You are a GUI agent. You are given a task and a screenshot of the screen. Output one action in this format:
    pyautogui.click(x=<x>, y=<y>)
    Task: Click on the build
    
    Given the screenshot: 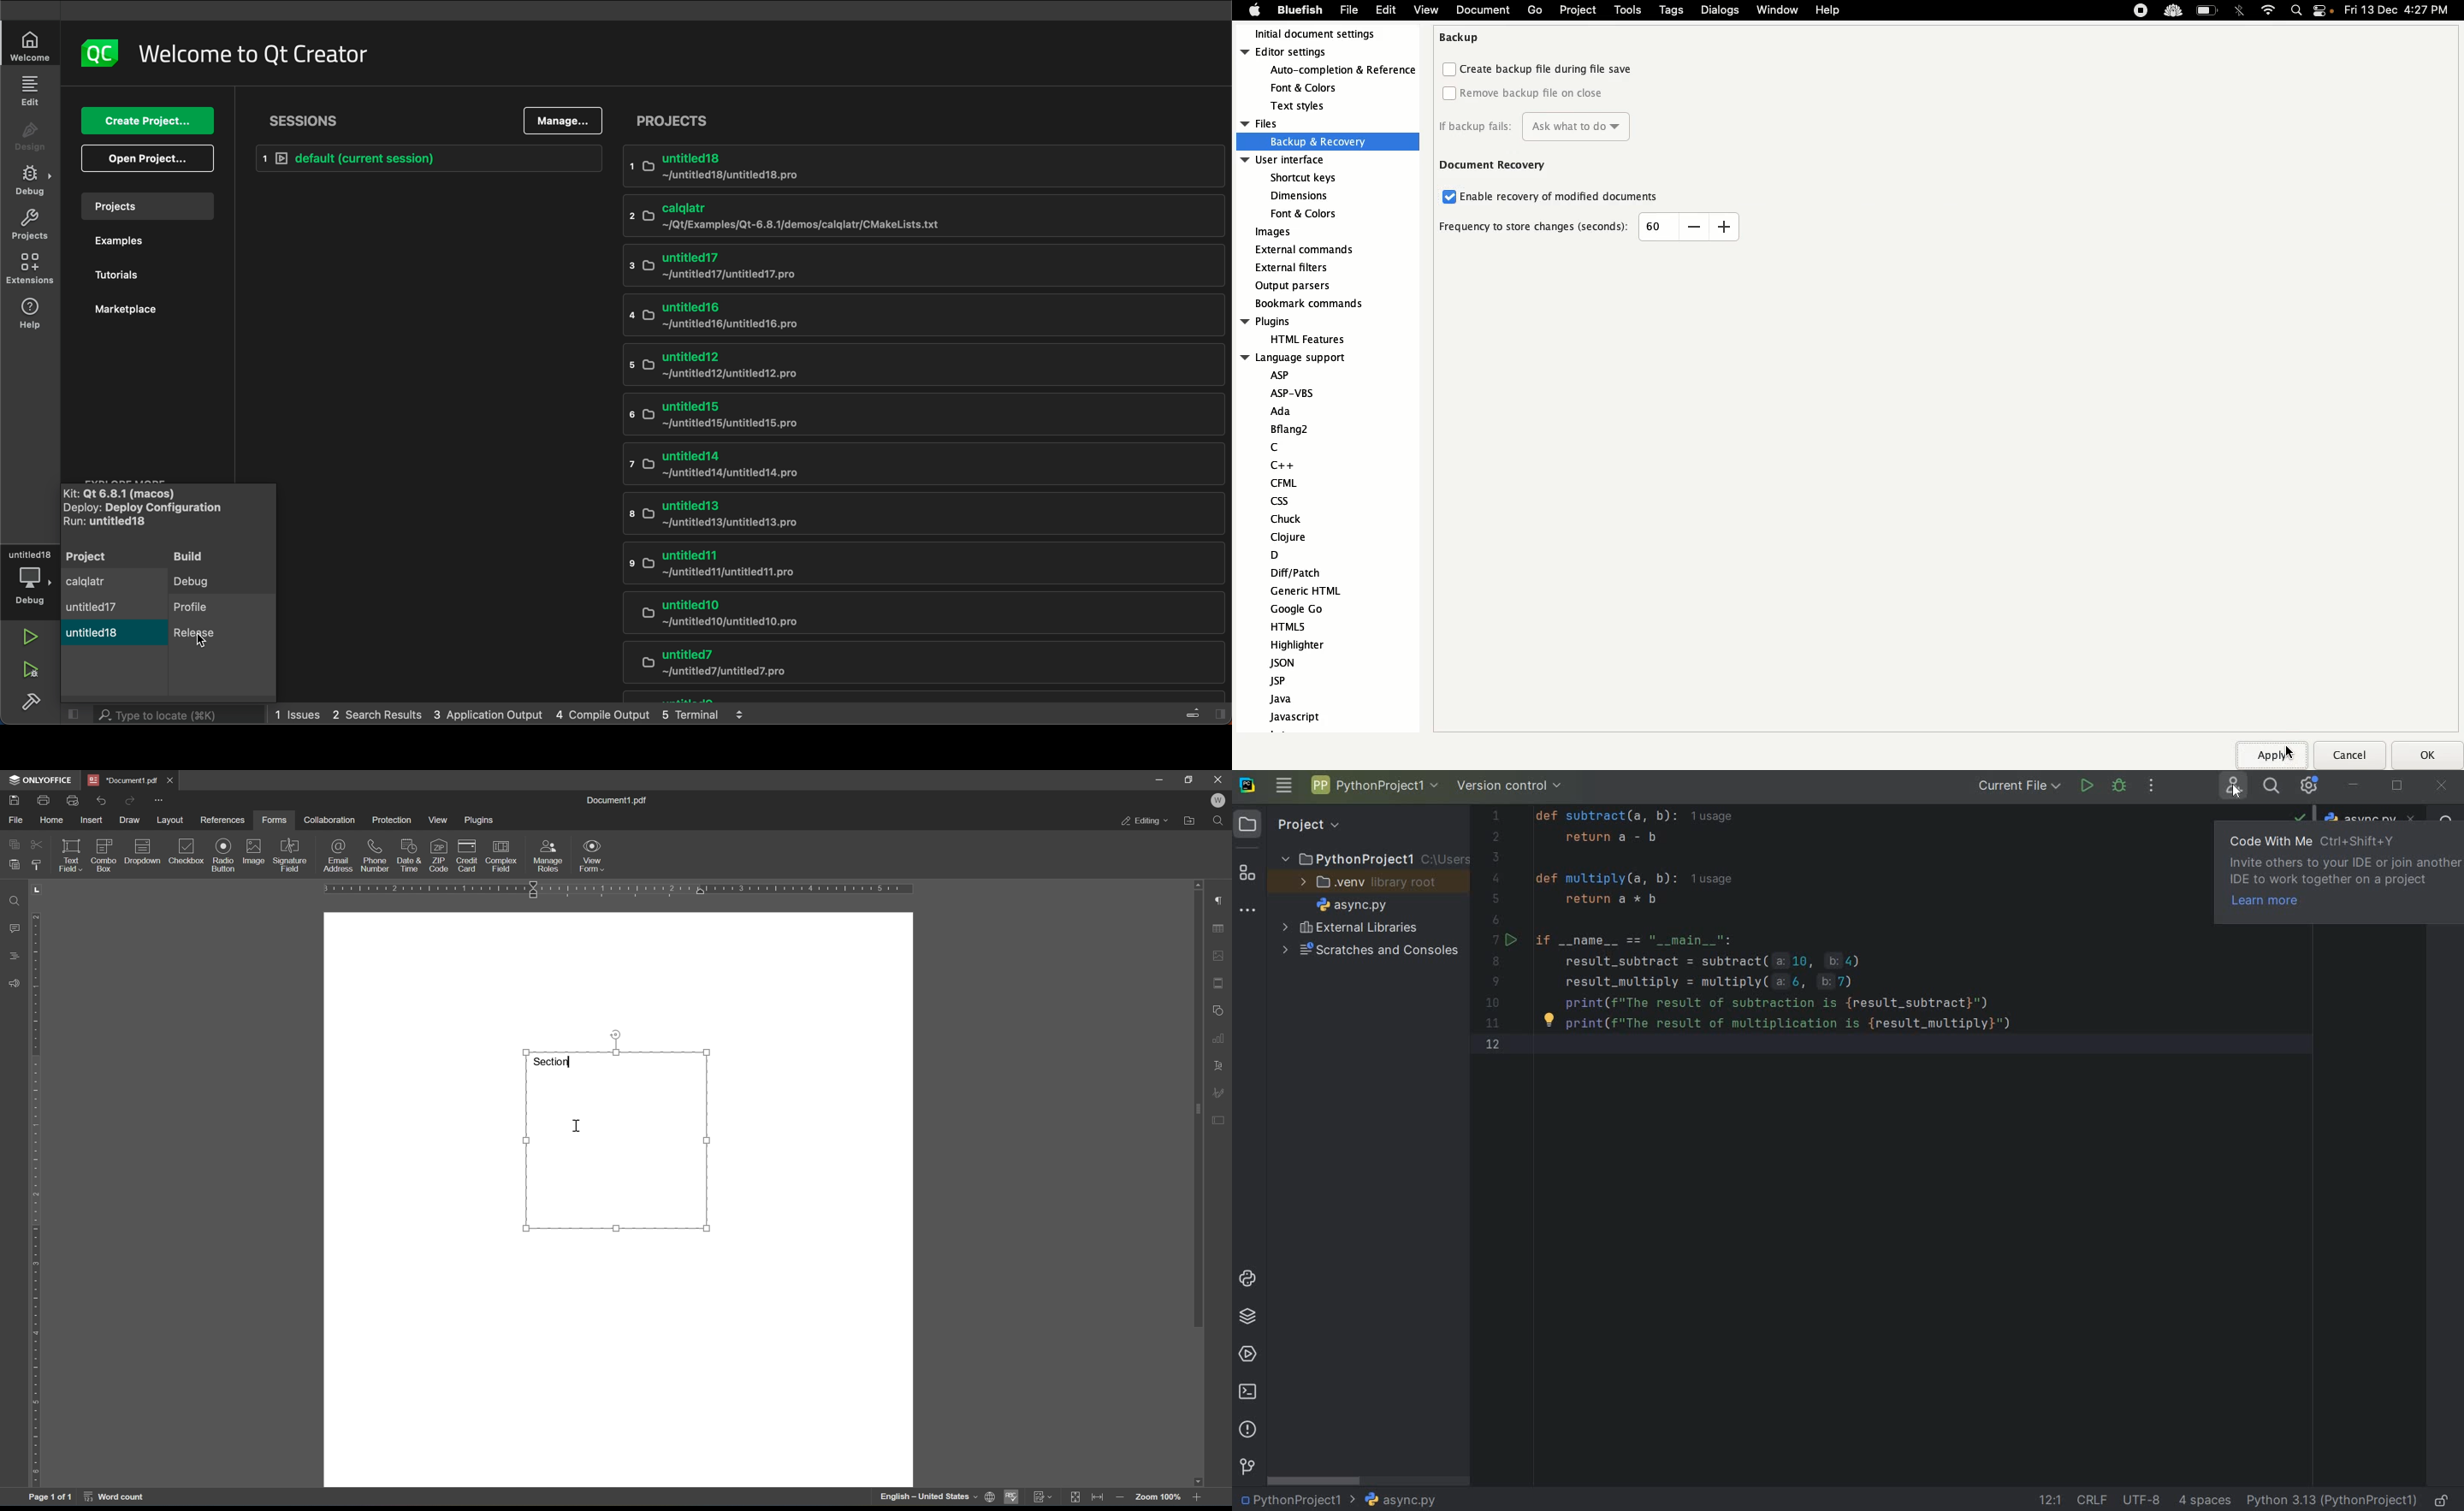 What is the action you would take?
    pyautogui.click(x=30, y=700)
    